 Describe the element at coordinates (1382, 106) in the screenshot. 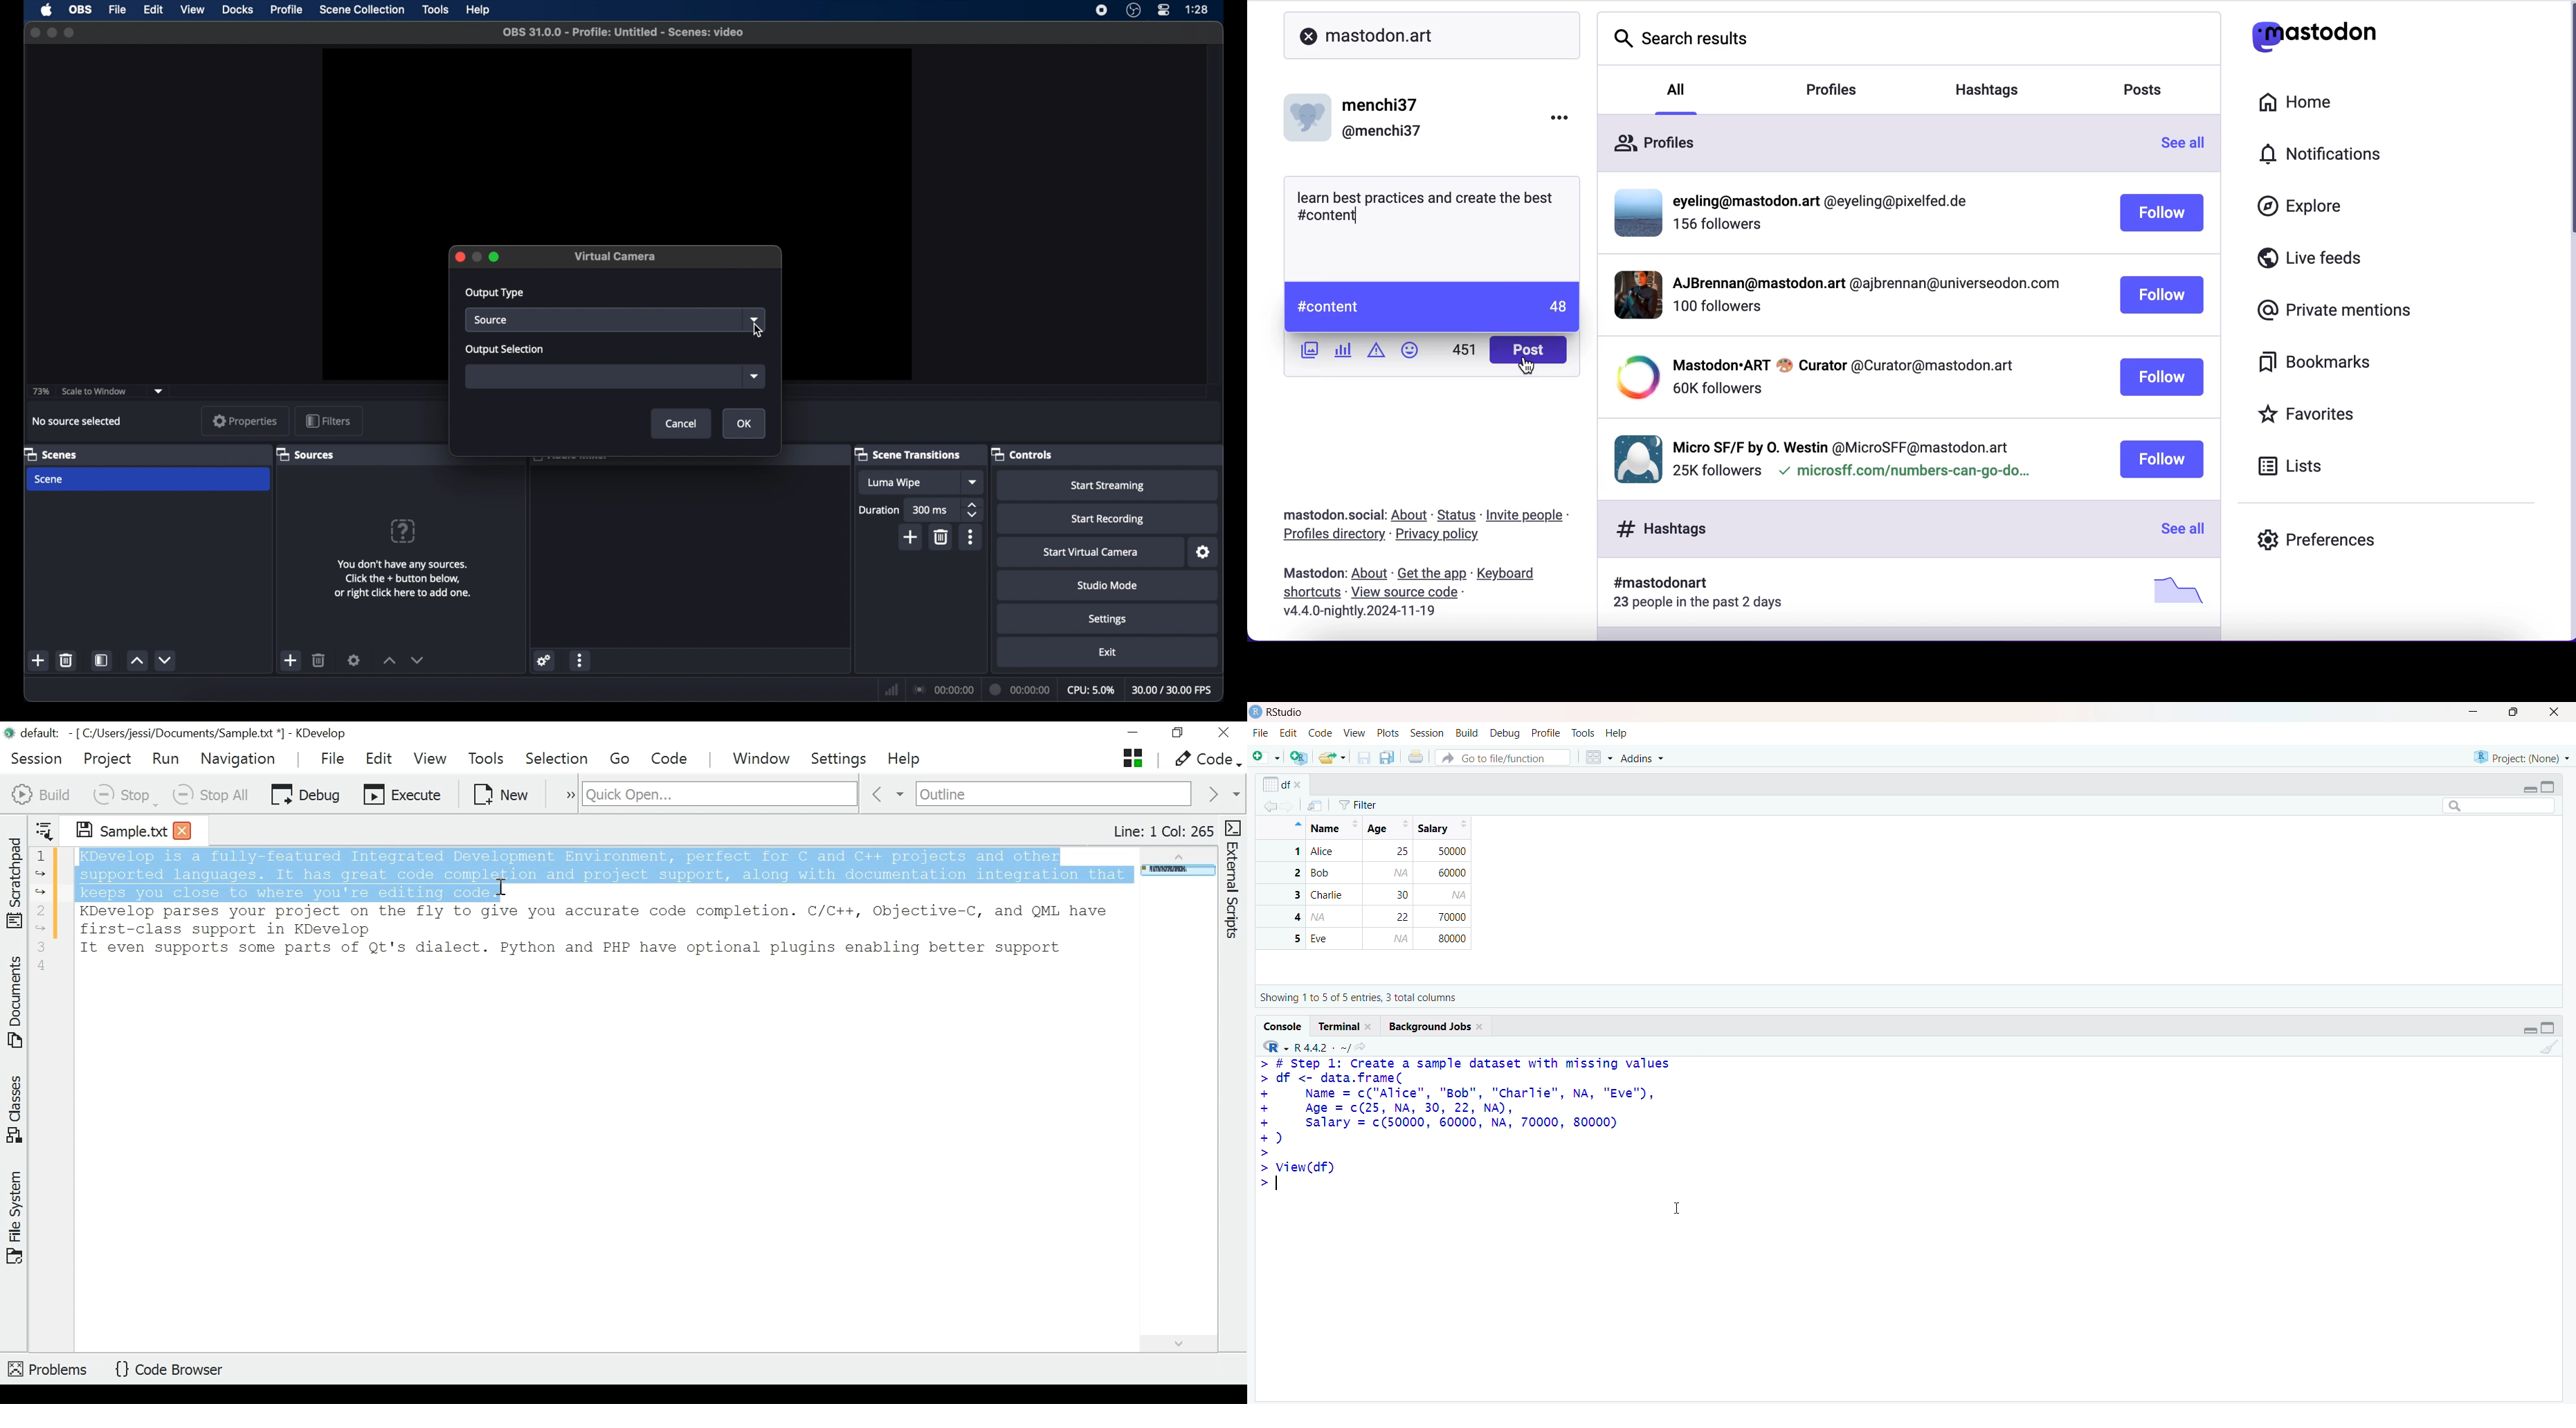

I see `menchi37` at that location.